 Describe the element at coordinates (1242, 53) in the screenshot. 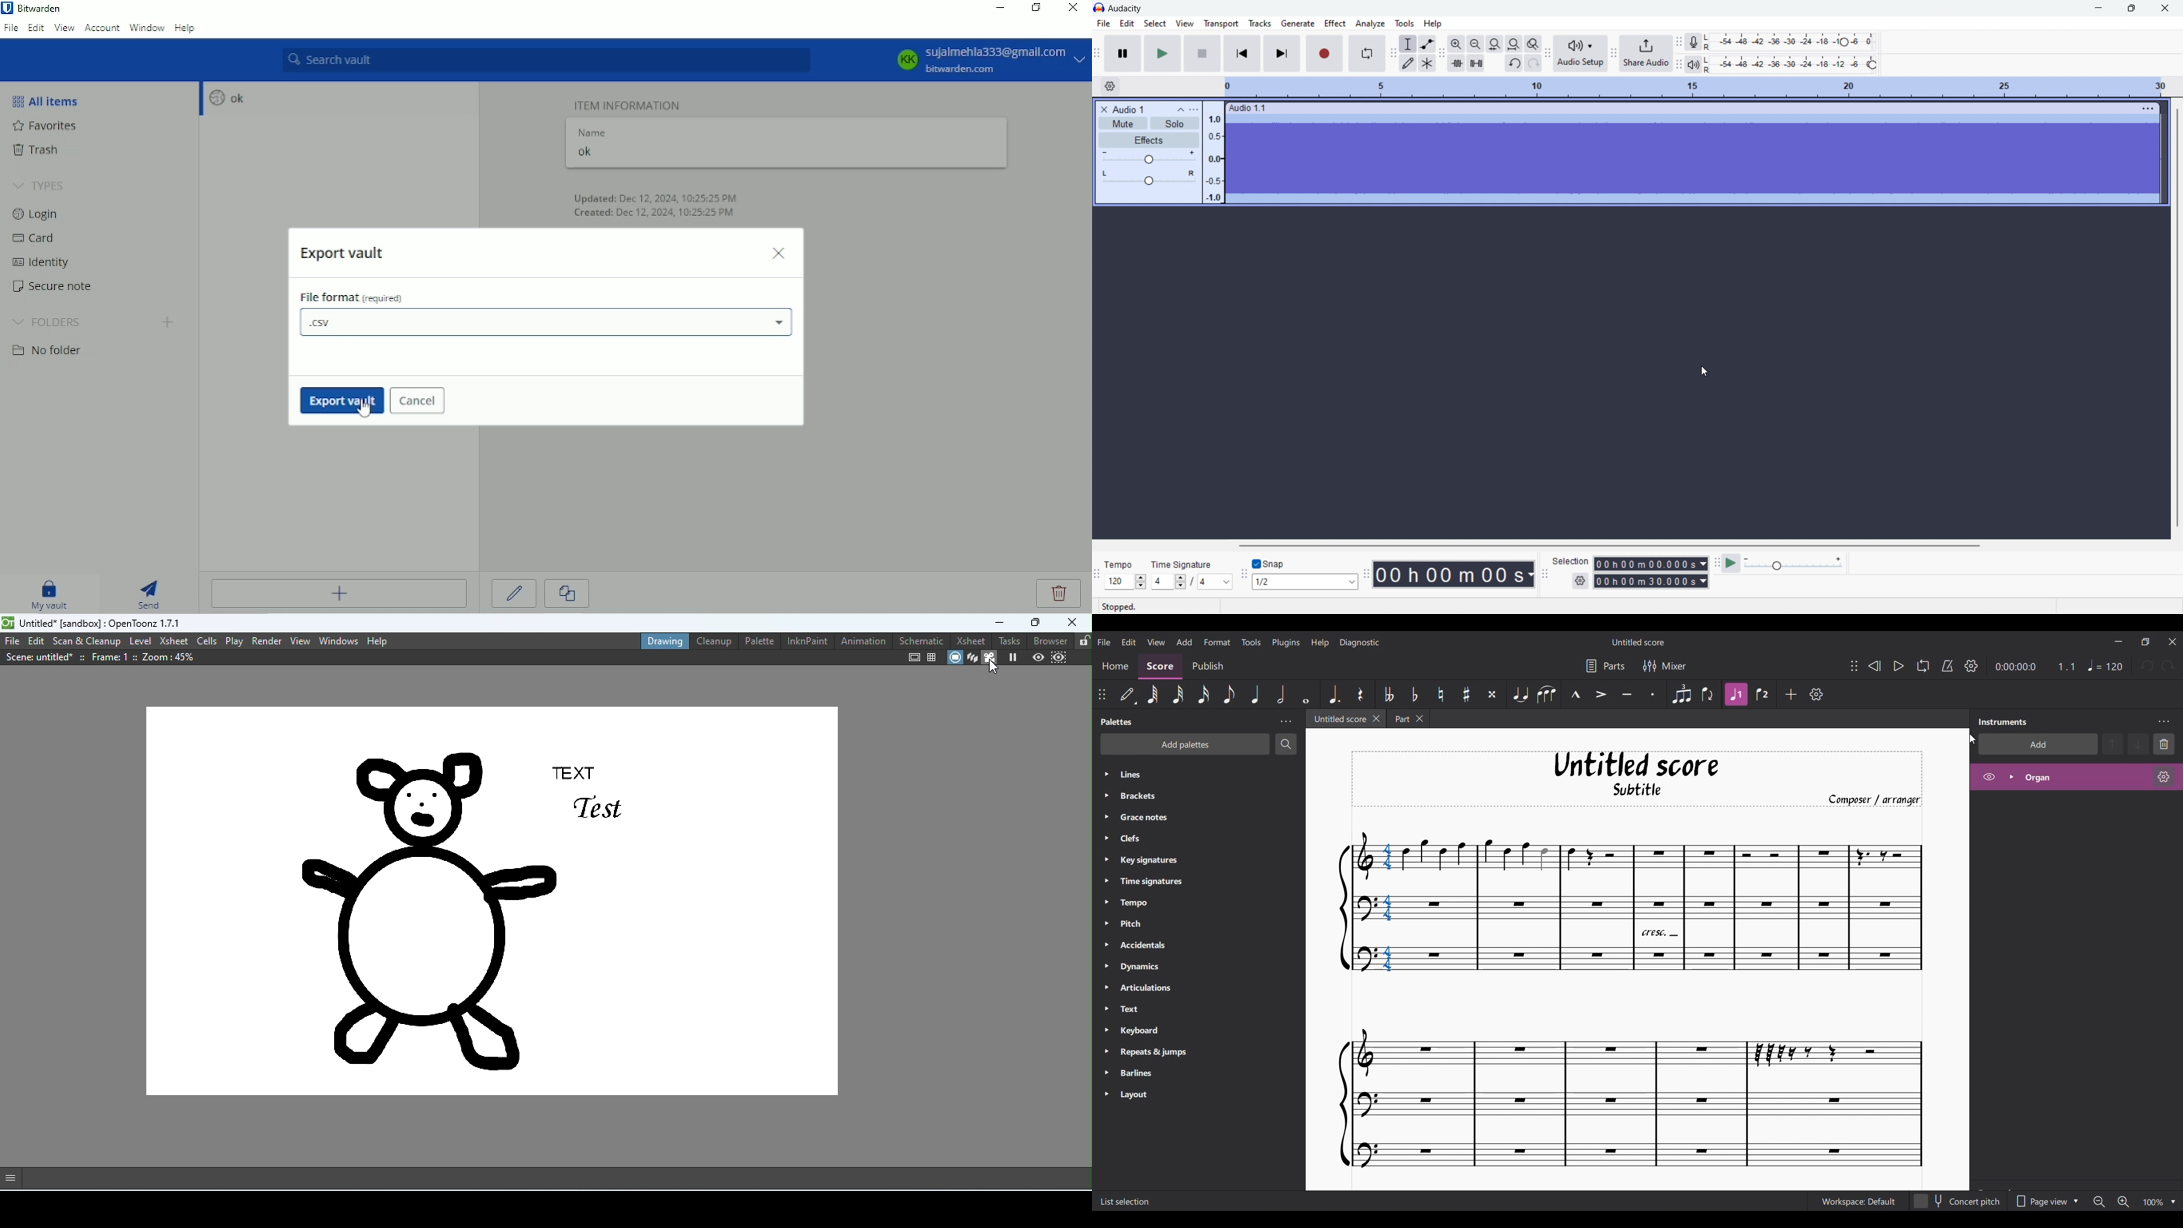

I see `skip to the start` at that location.